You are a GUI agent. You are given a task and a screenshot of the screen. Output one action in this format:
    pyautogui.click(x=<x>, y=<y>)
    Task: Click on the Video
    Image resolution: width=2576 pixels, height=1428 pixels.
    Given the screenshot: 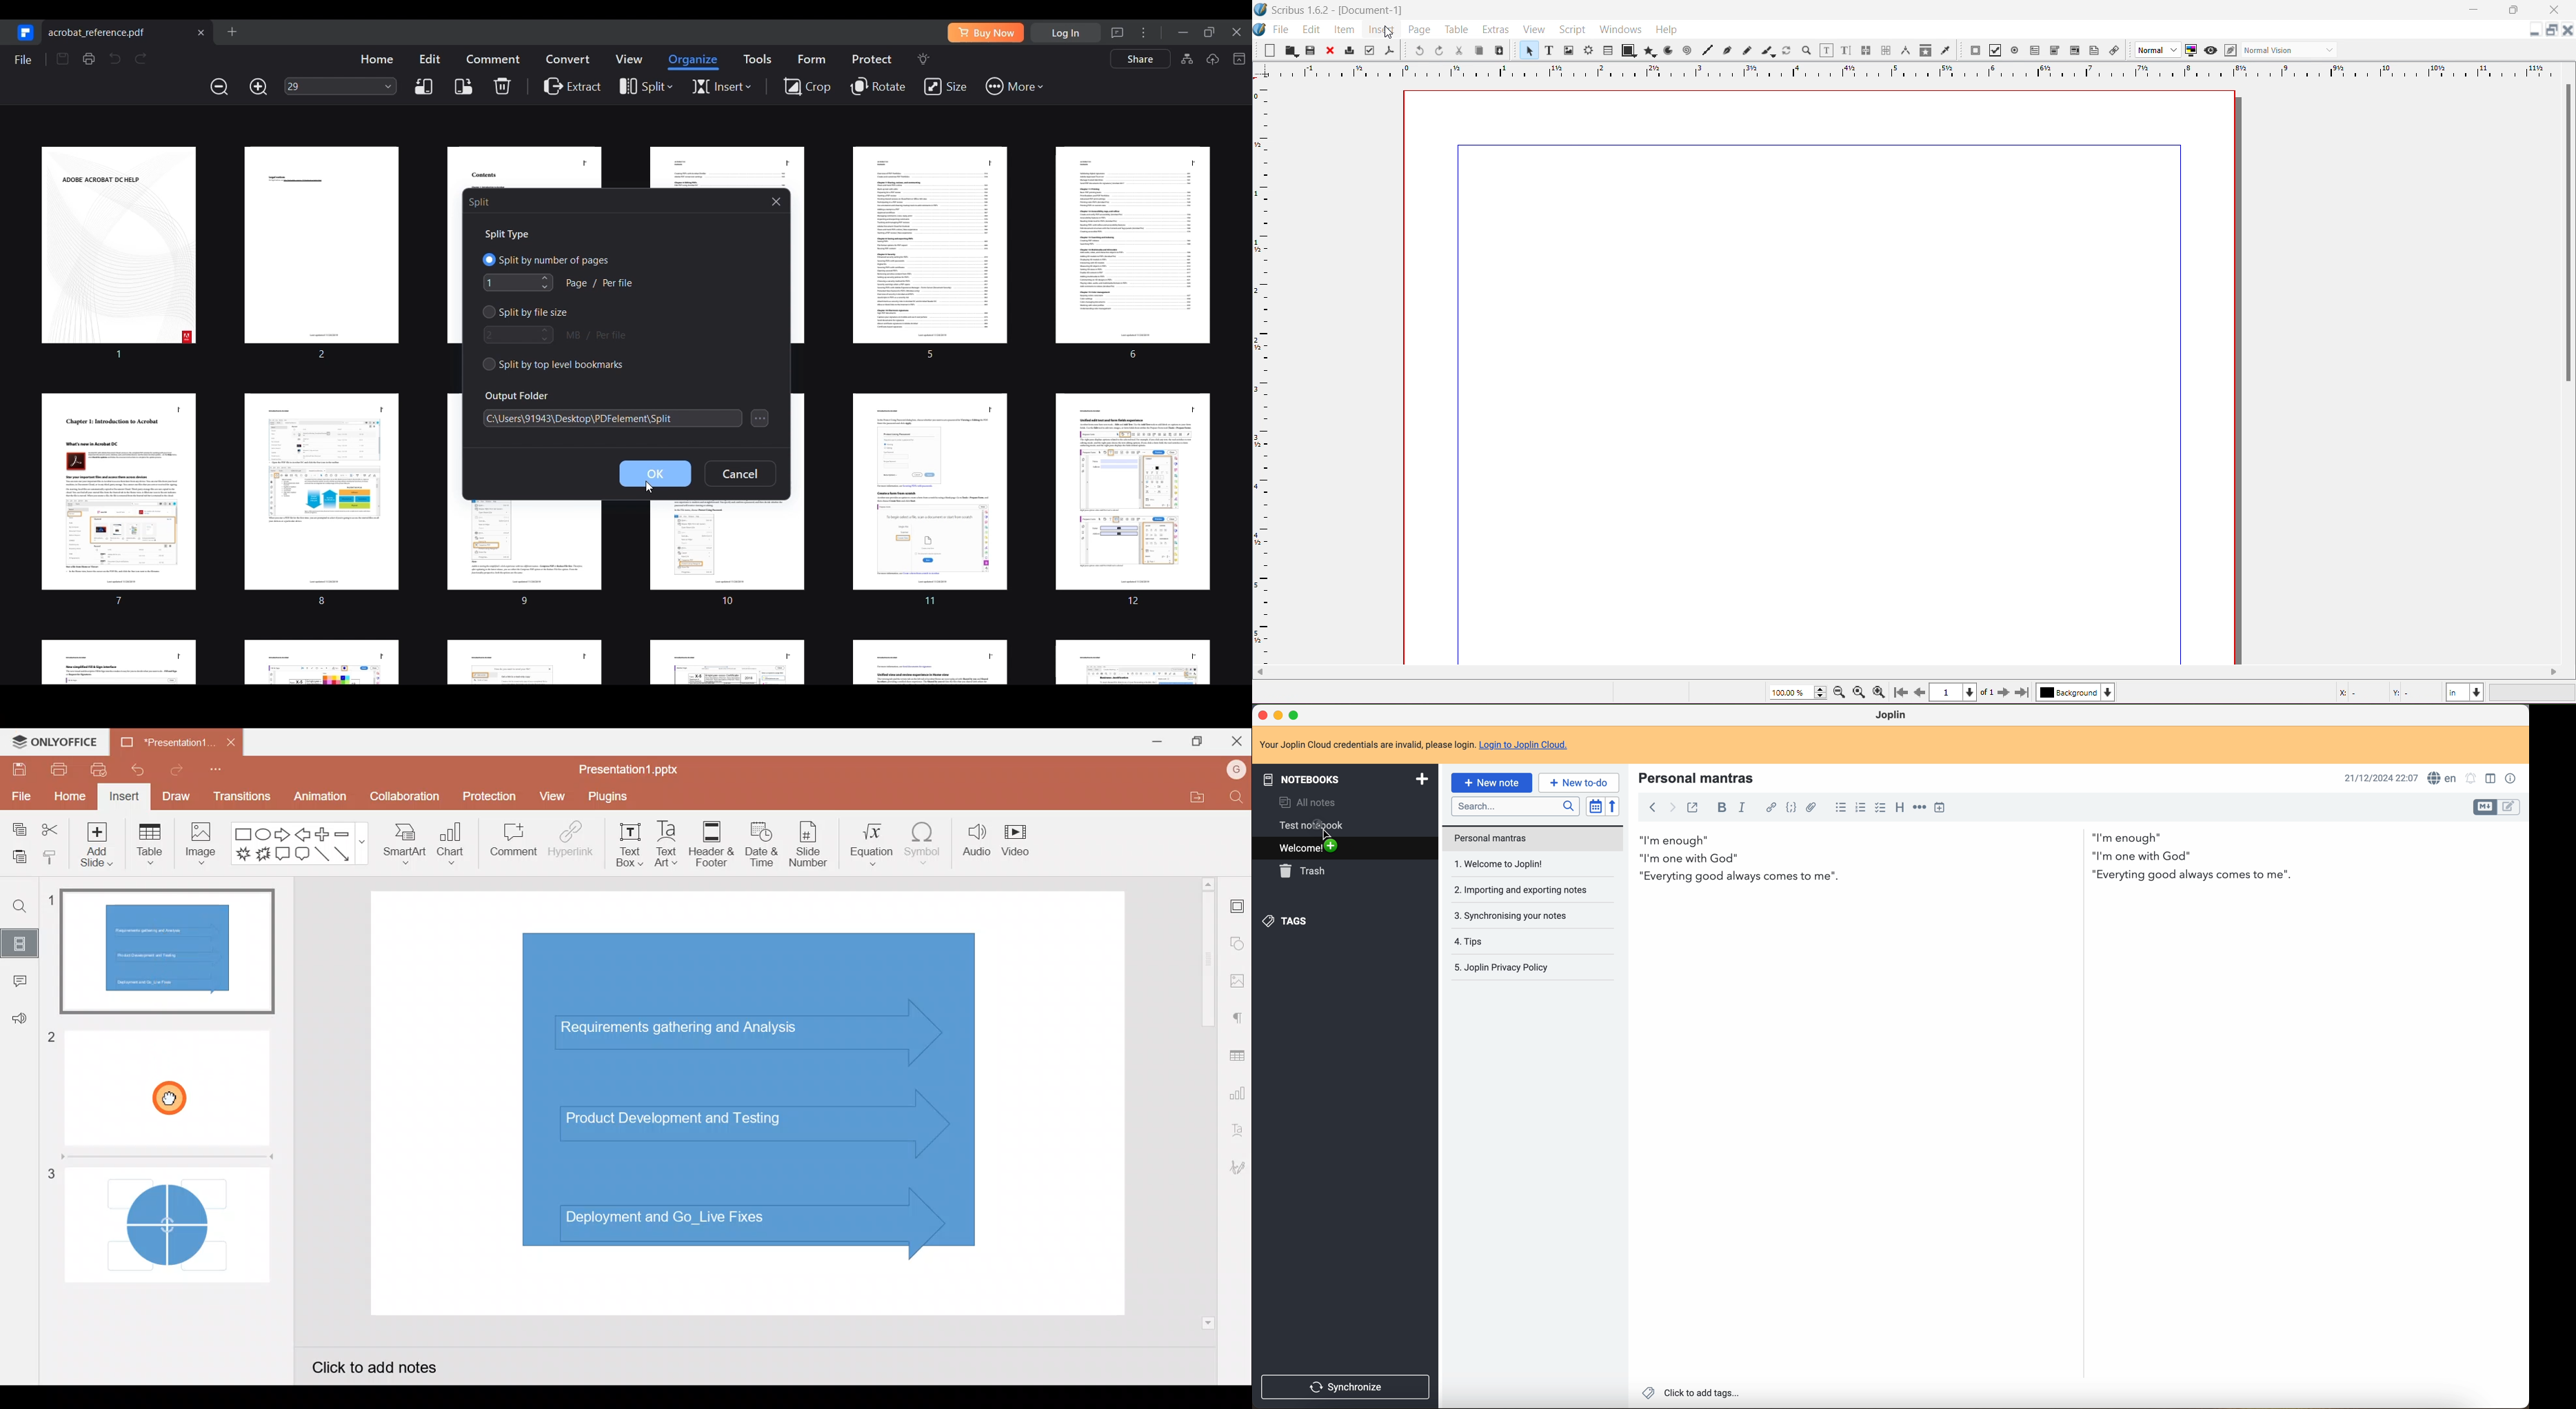 What is the action you would take?
    pyautogui.click(x=1021, y=840)
    